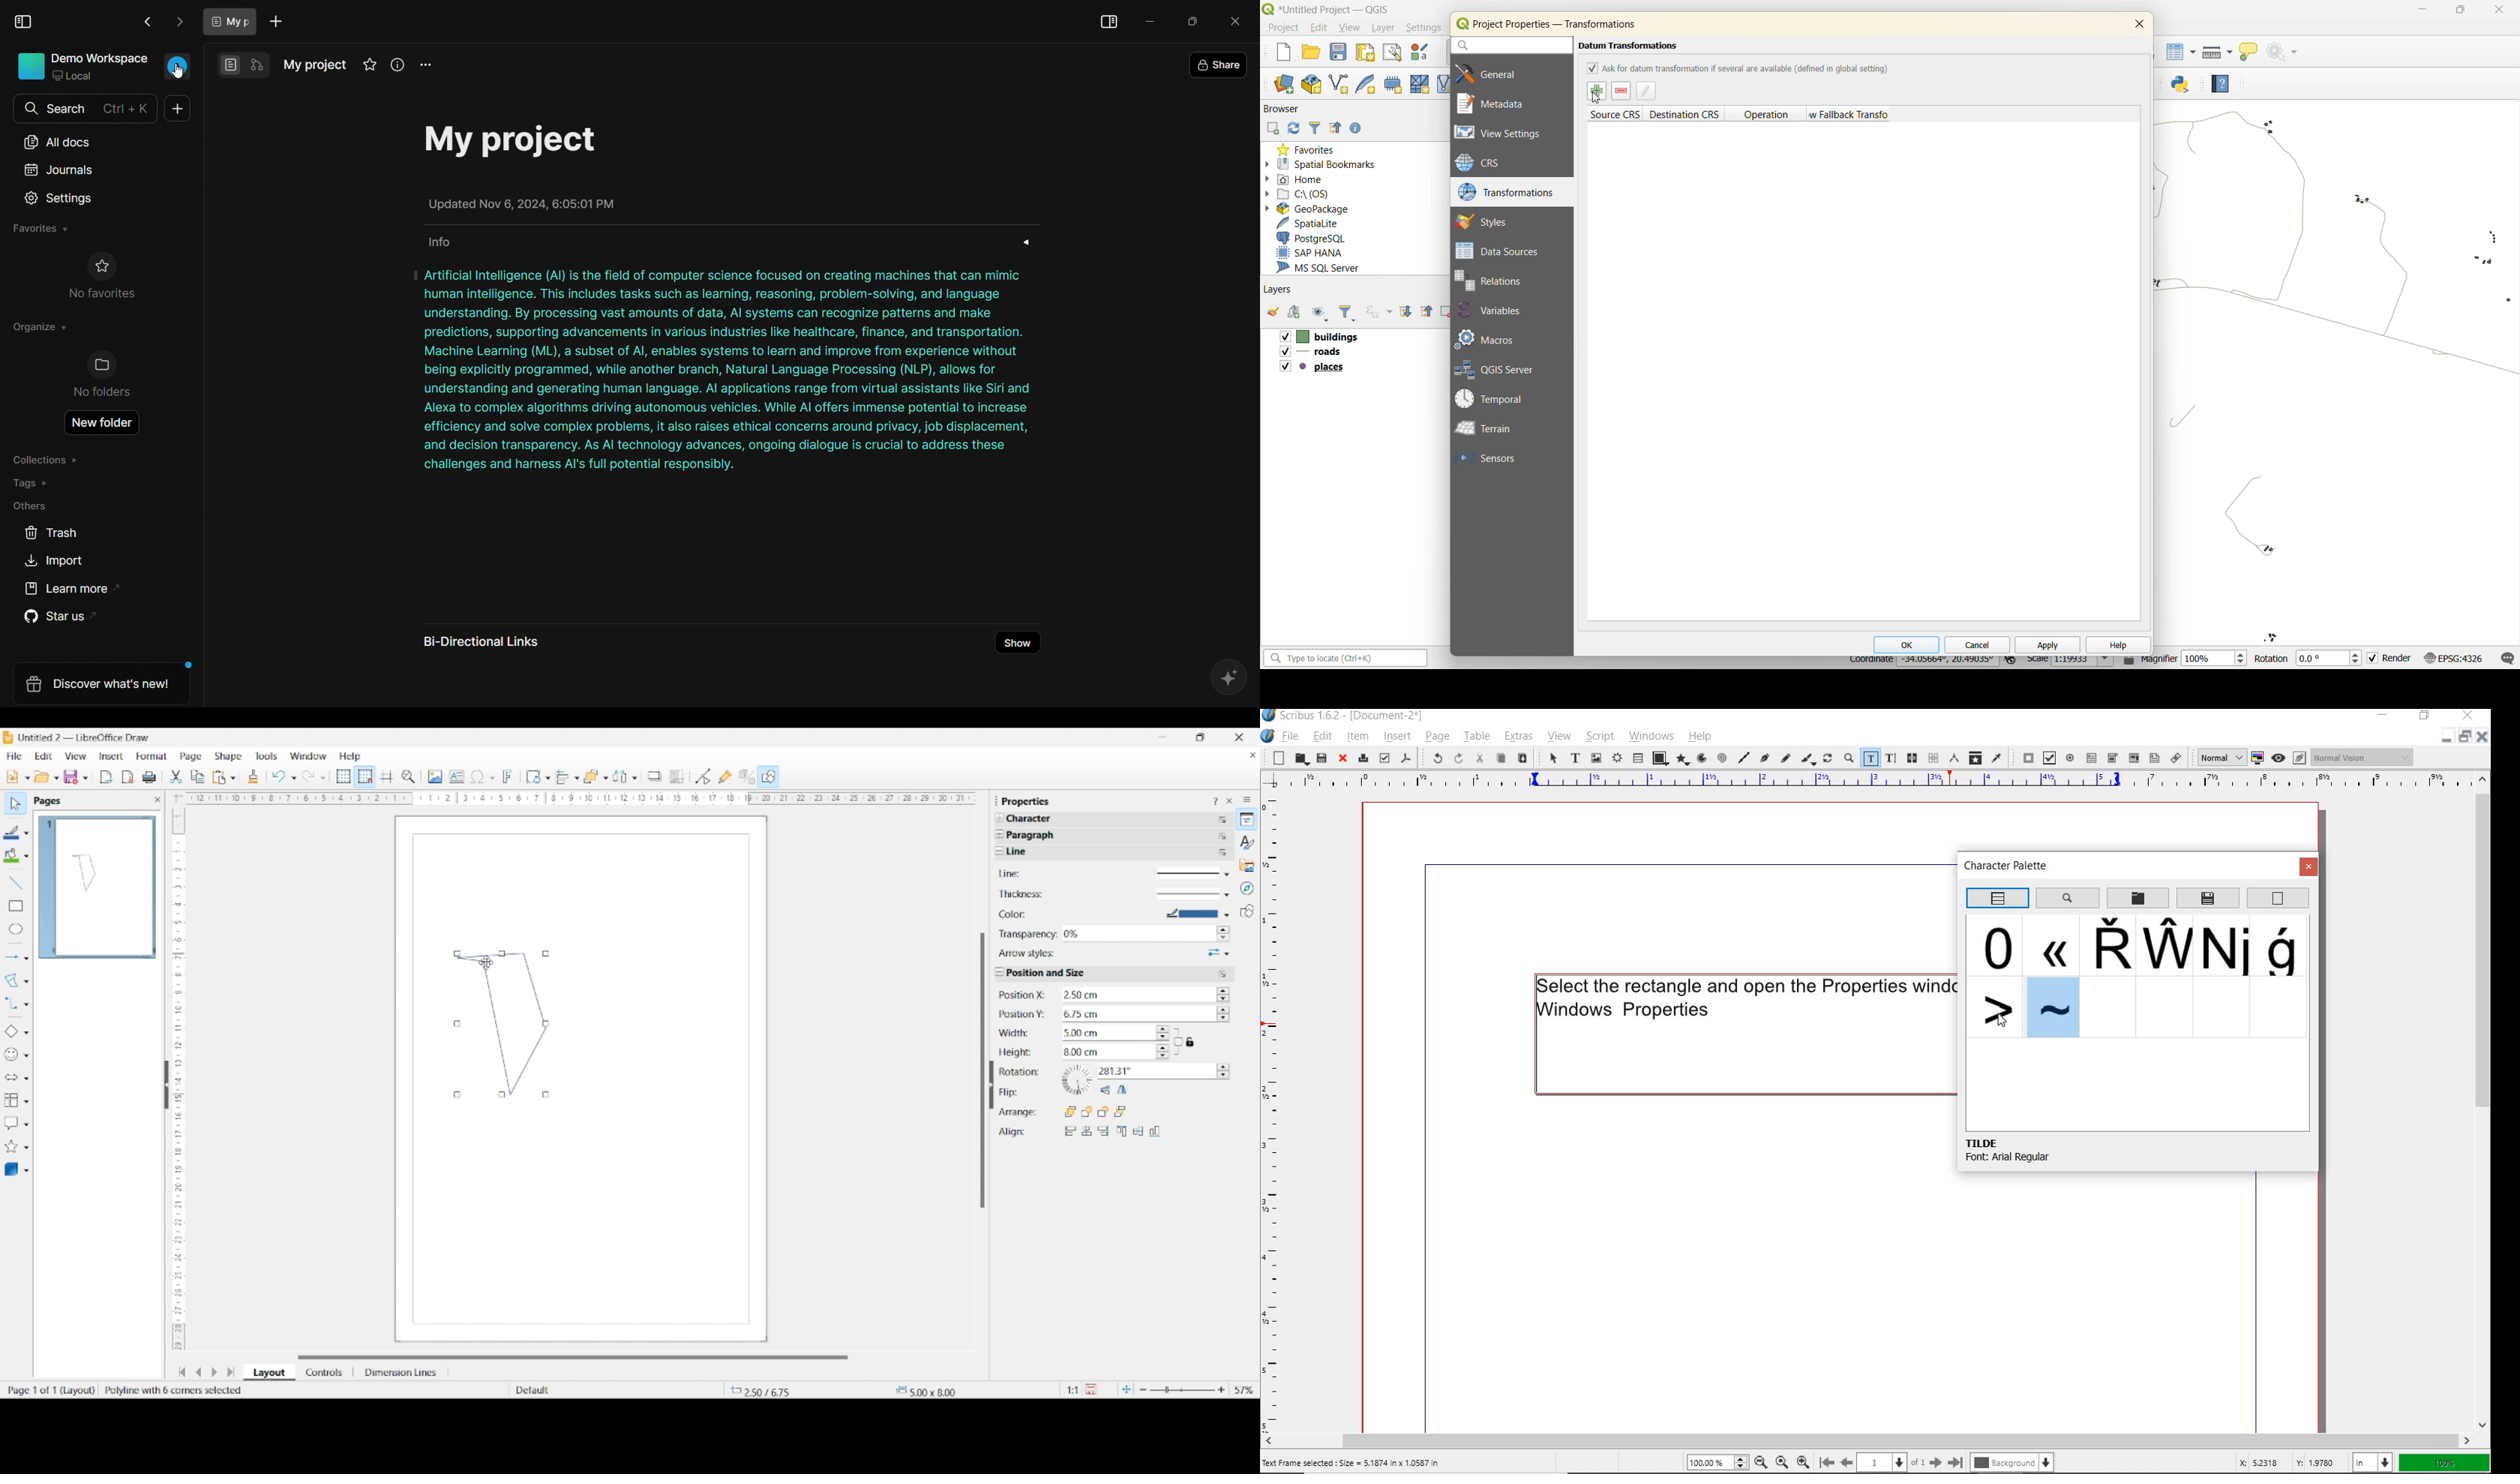 The height and width of the screenshot is (1484, 2520). What do you see at coordinates (1288, 85) in the screenshot?
I see `new data source manager` at bounding box center [1288, 85].